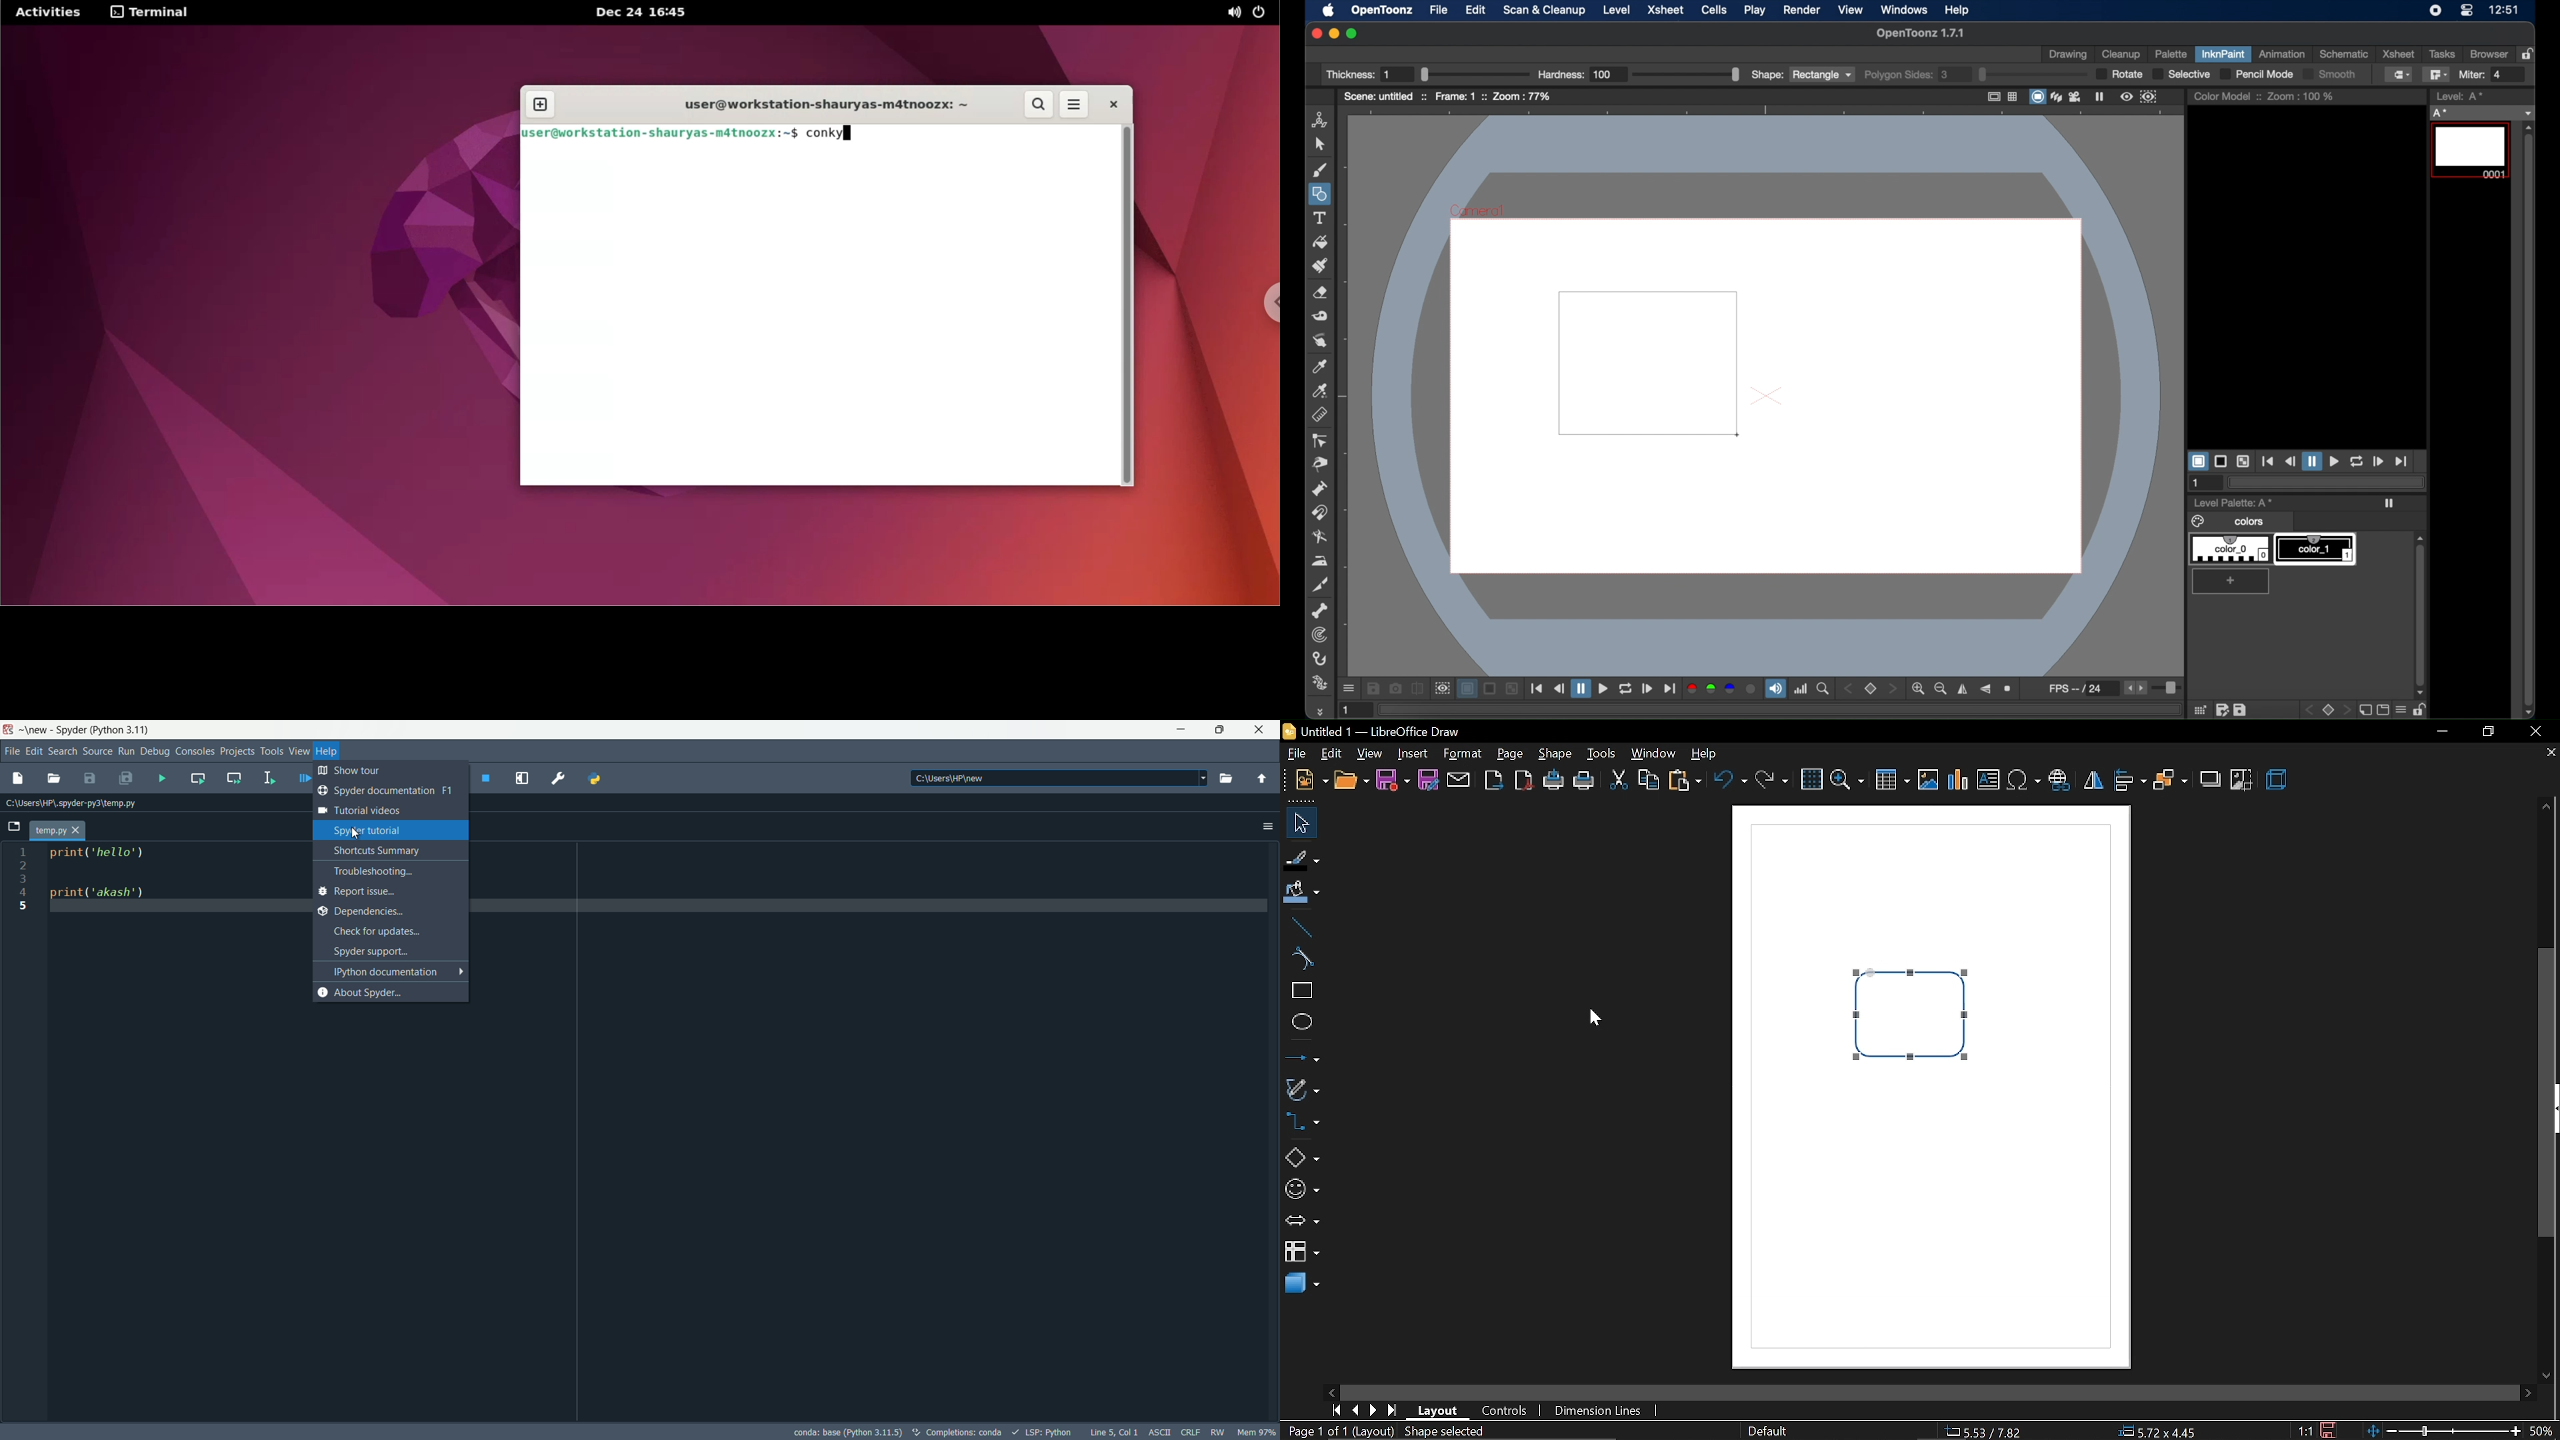 Image resolution: width=2576 pixels, height=1456 pixels. I want to click on cutter tool, so click(1320, 585).